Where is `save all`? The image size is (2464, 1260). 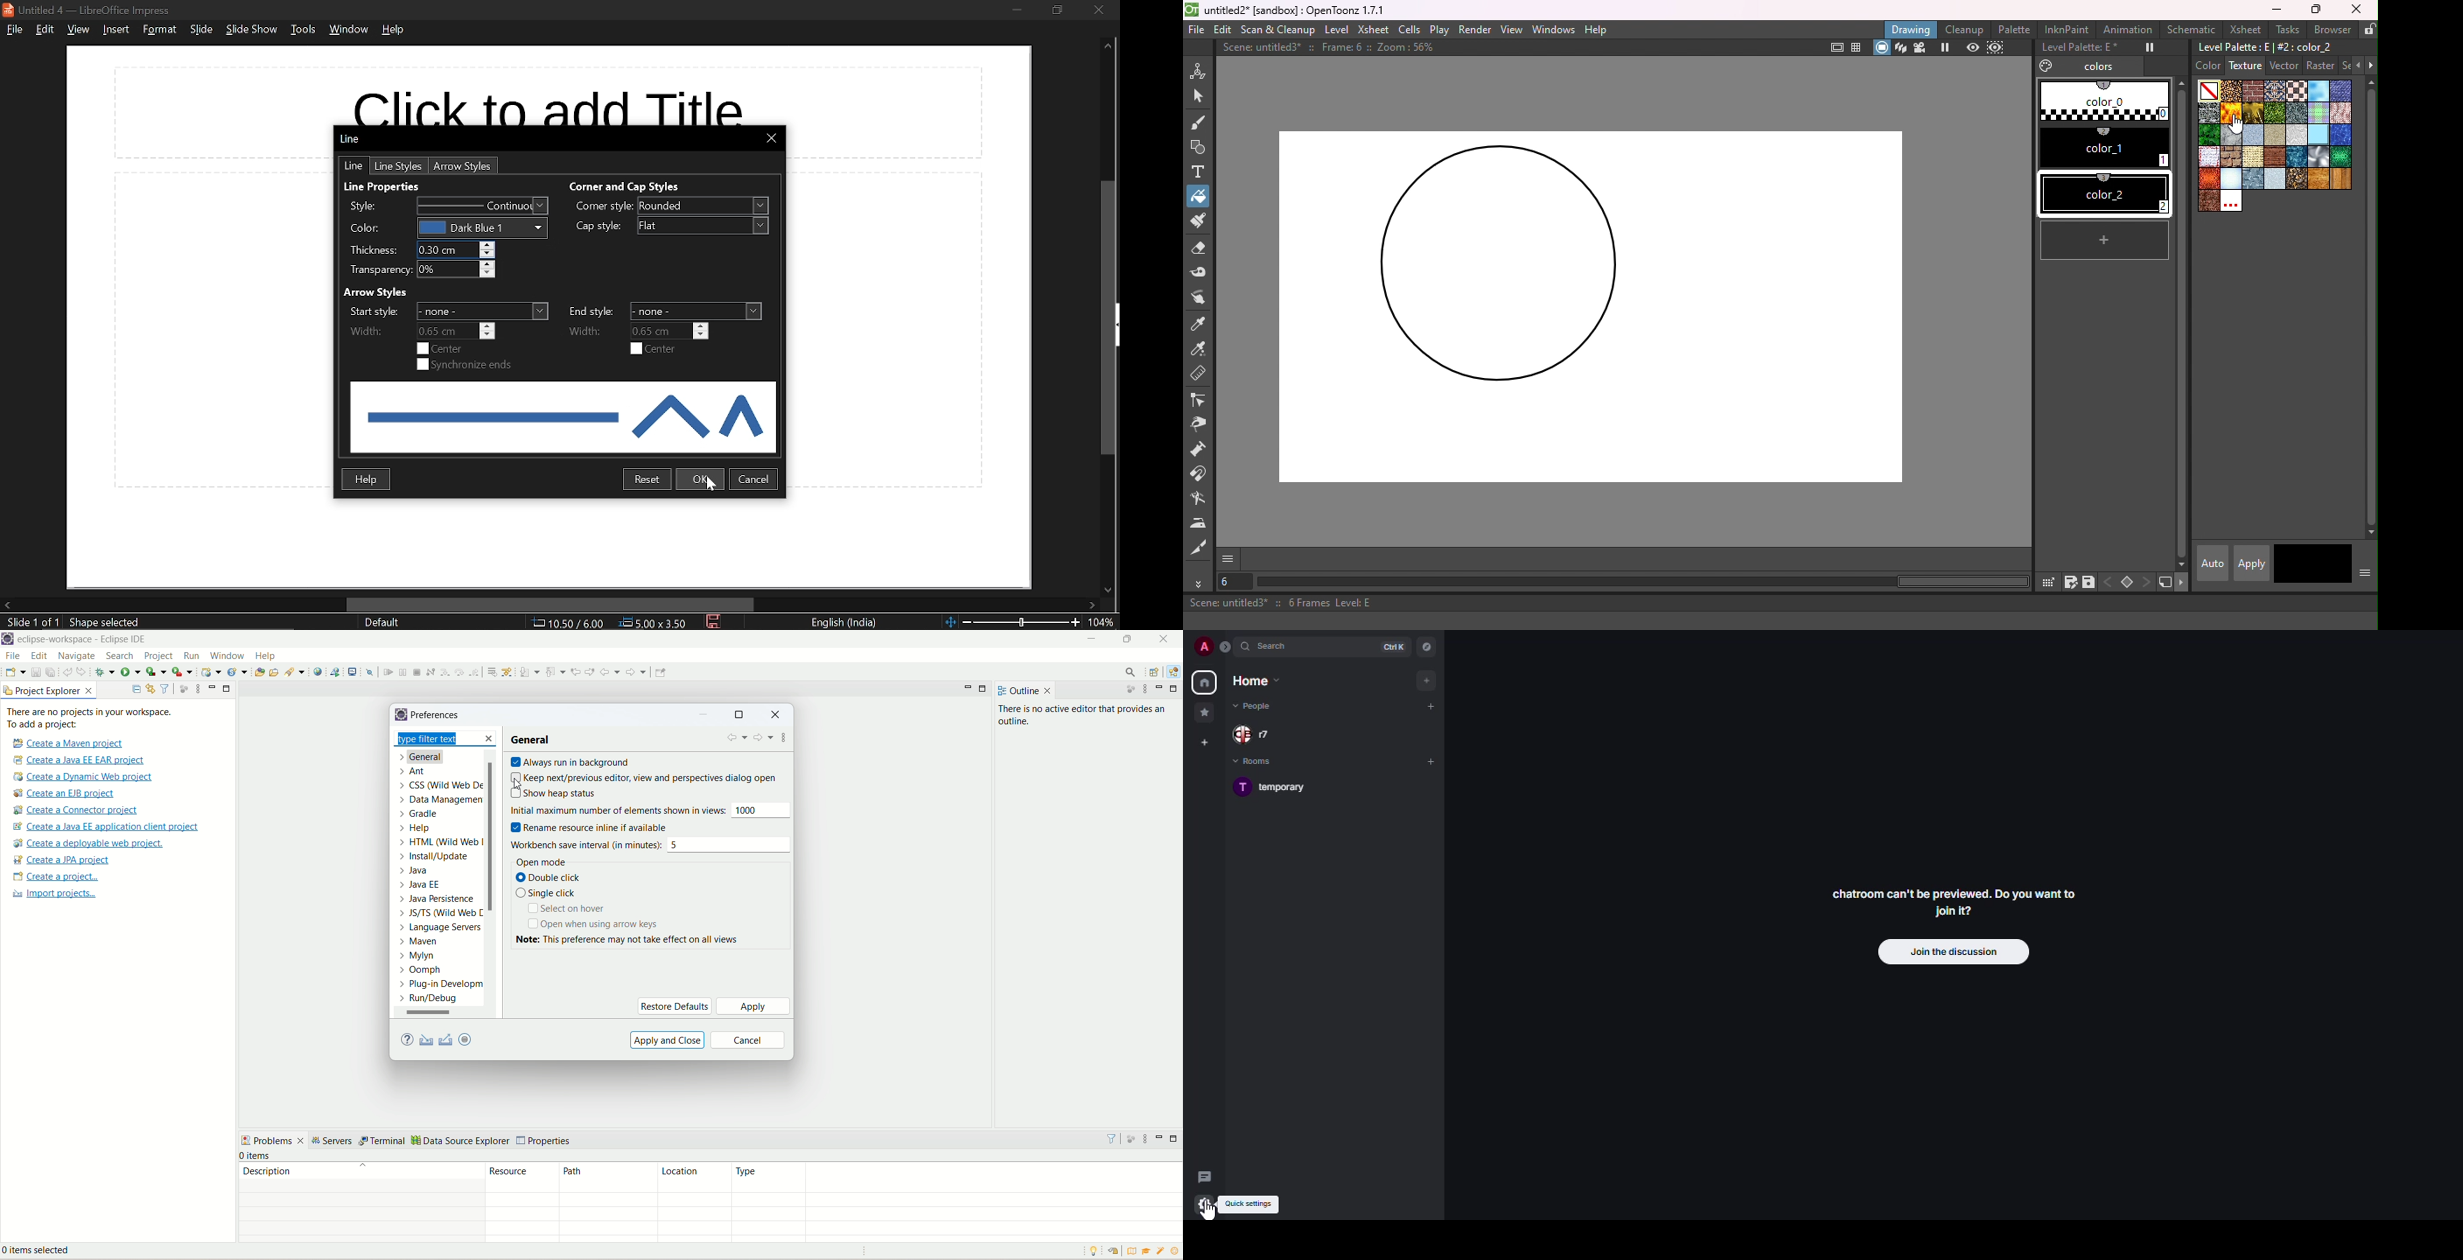 save all is located at coordinates (51, 671).